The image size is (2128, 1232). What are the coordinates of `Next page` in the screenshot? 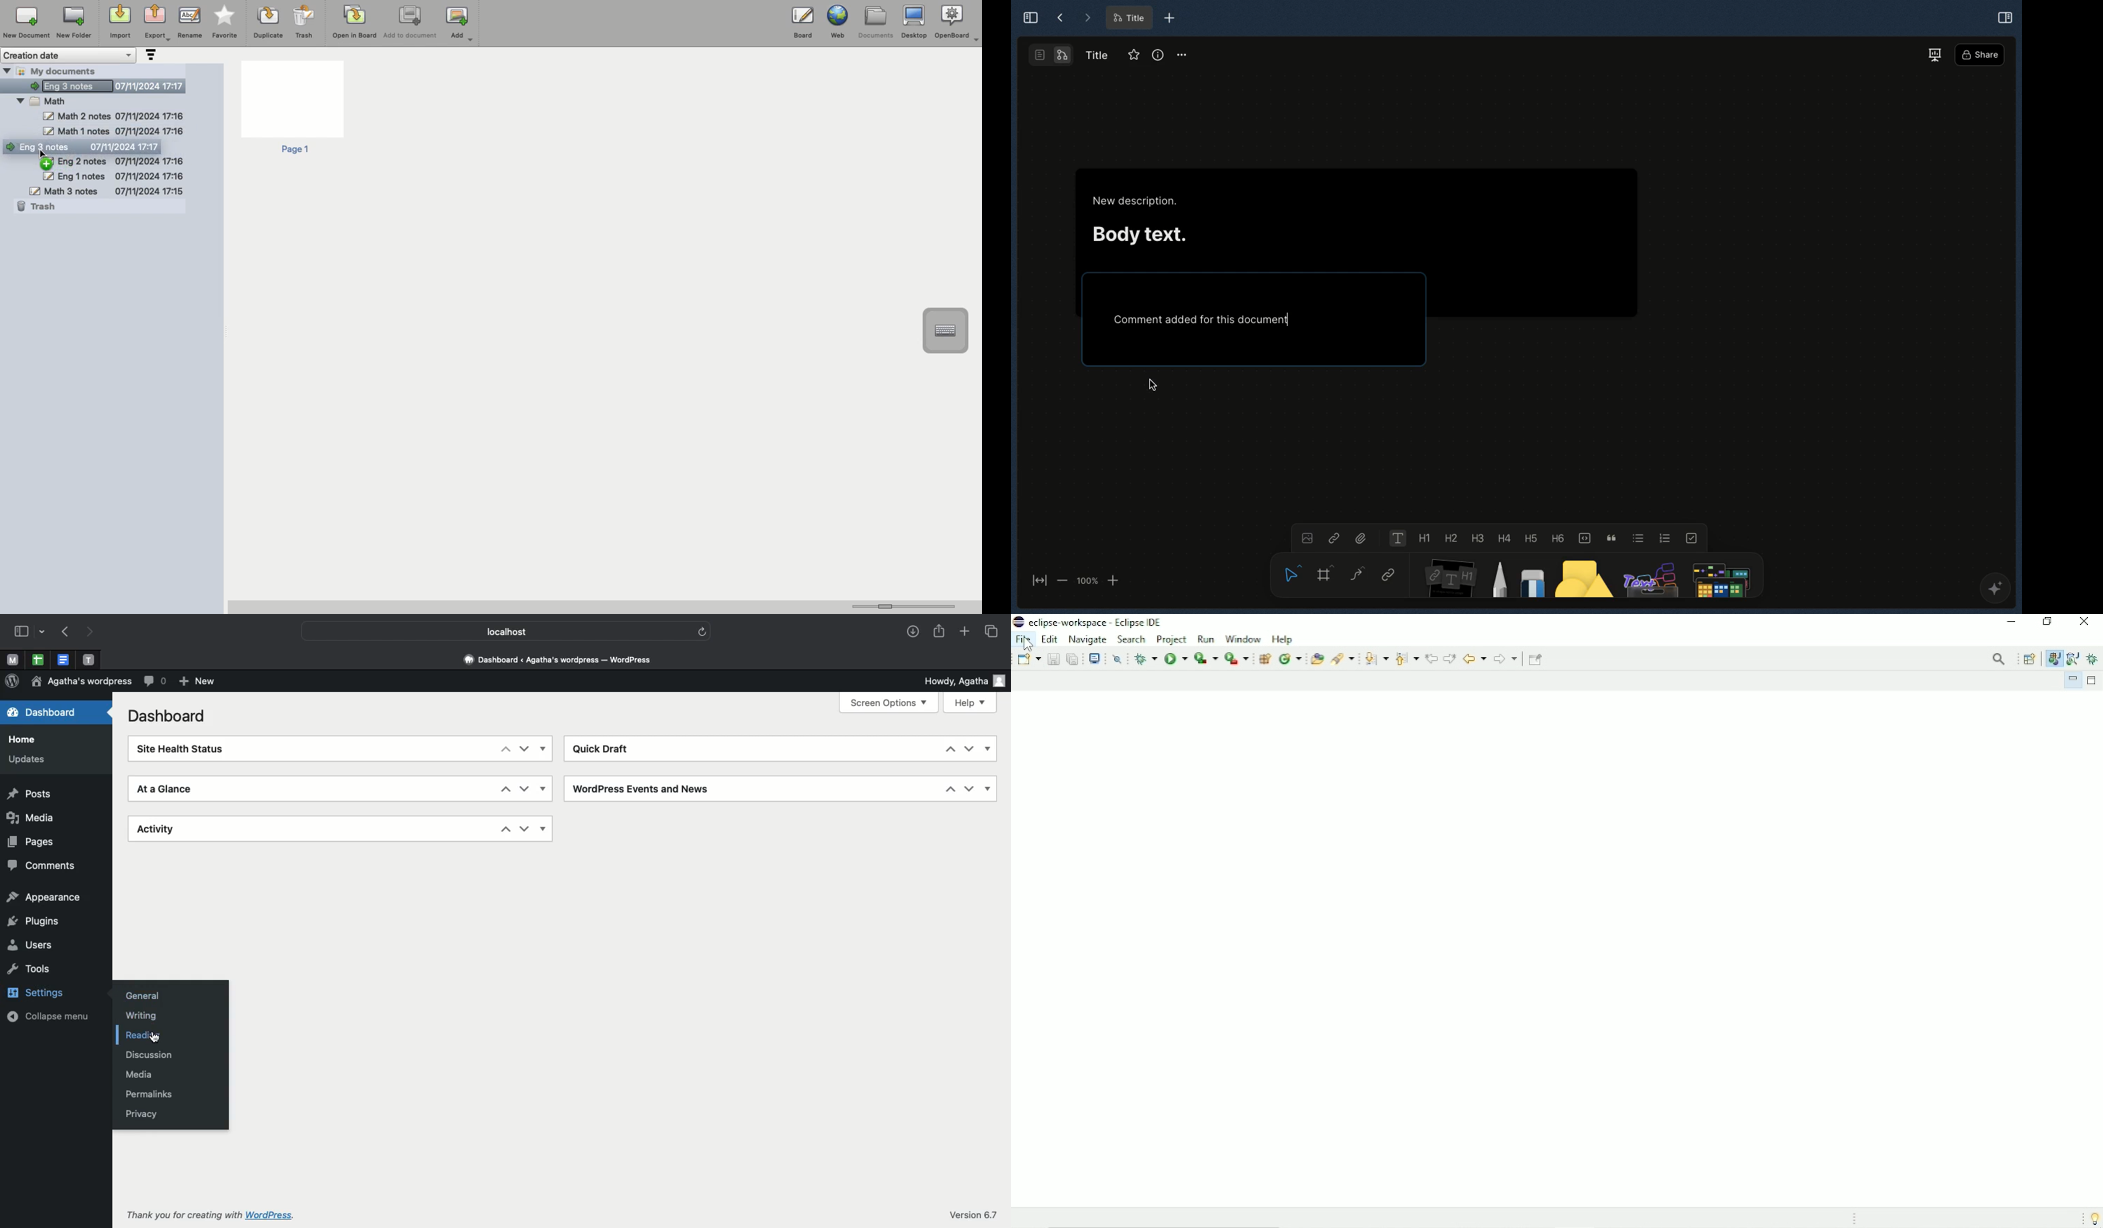 It's located at (92, 633).